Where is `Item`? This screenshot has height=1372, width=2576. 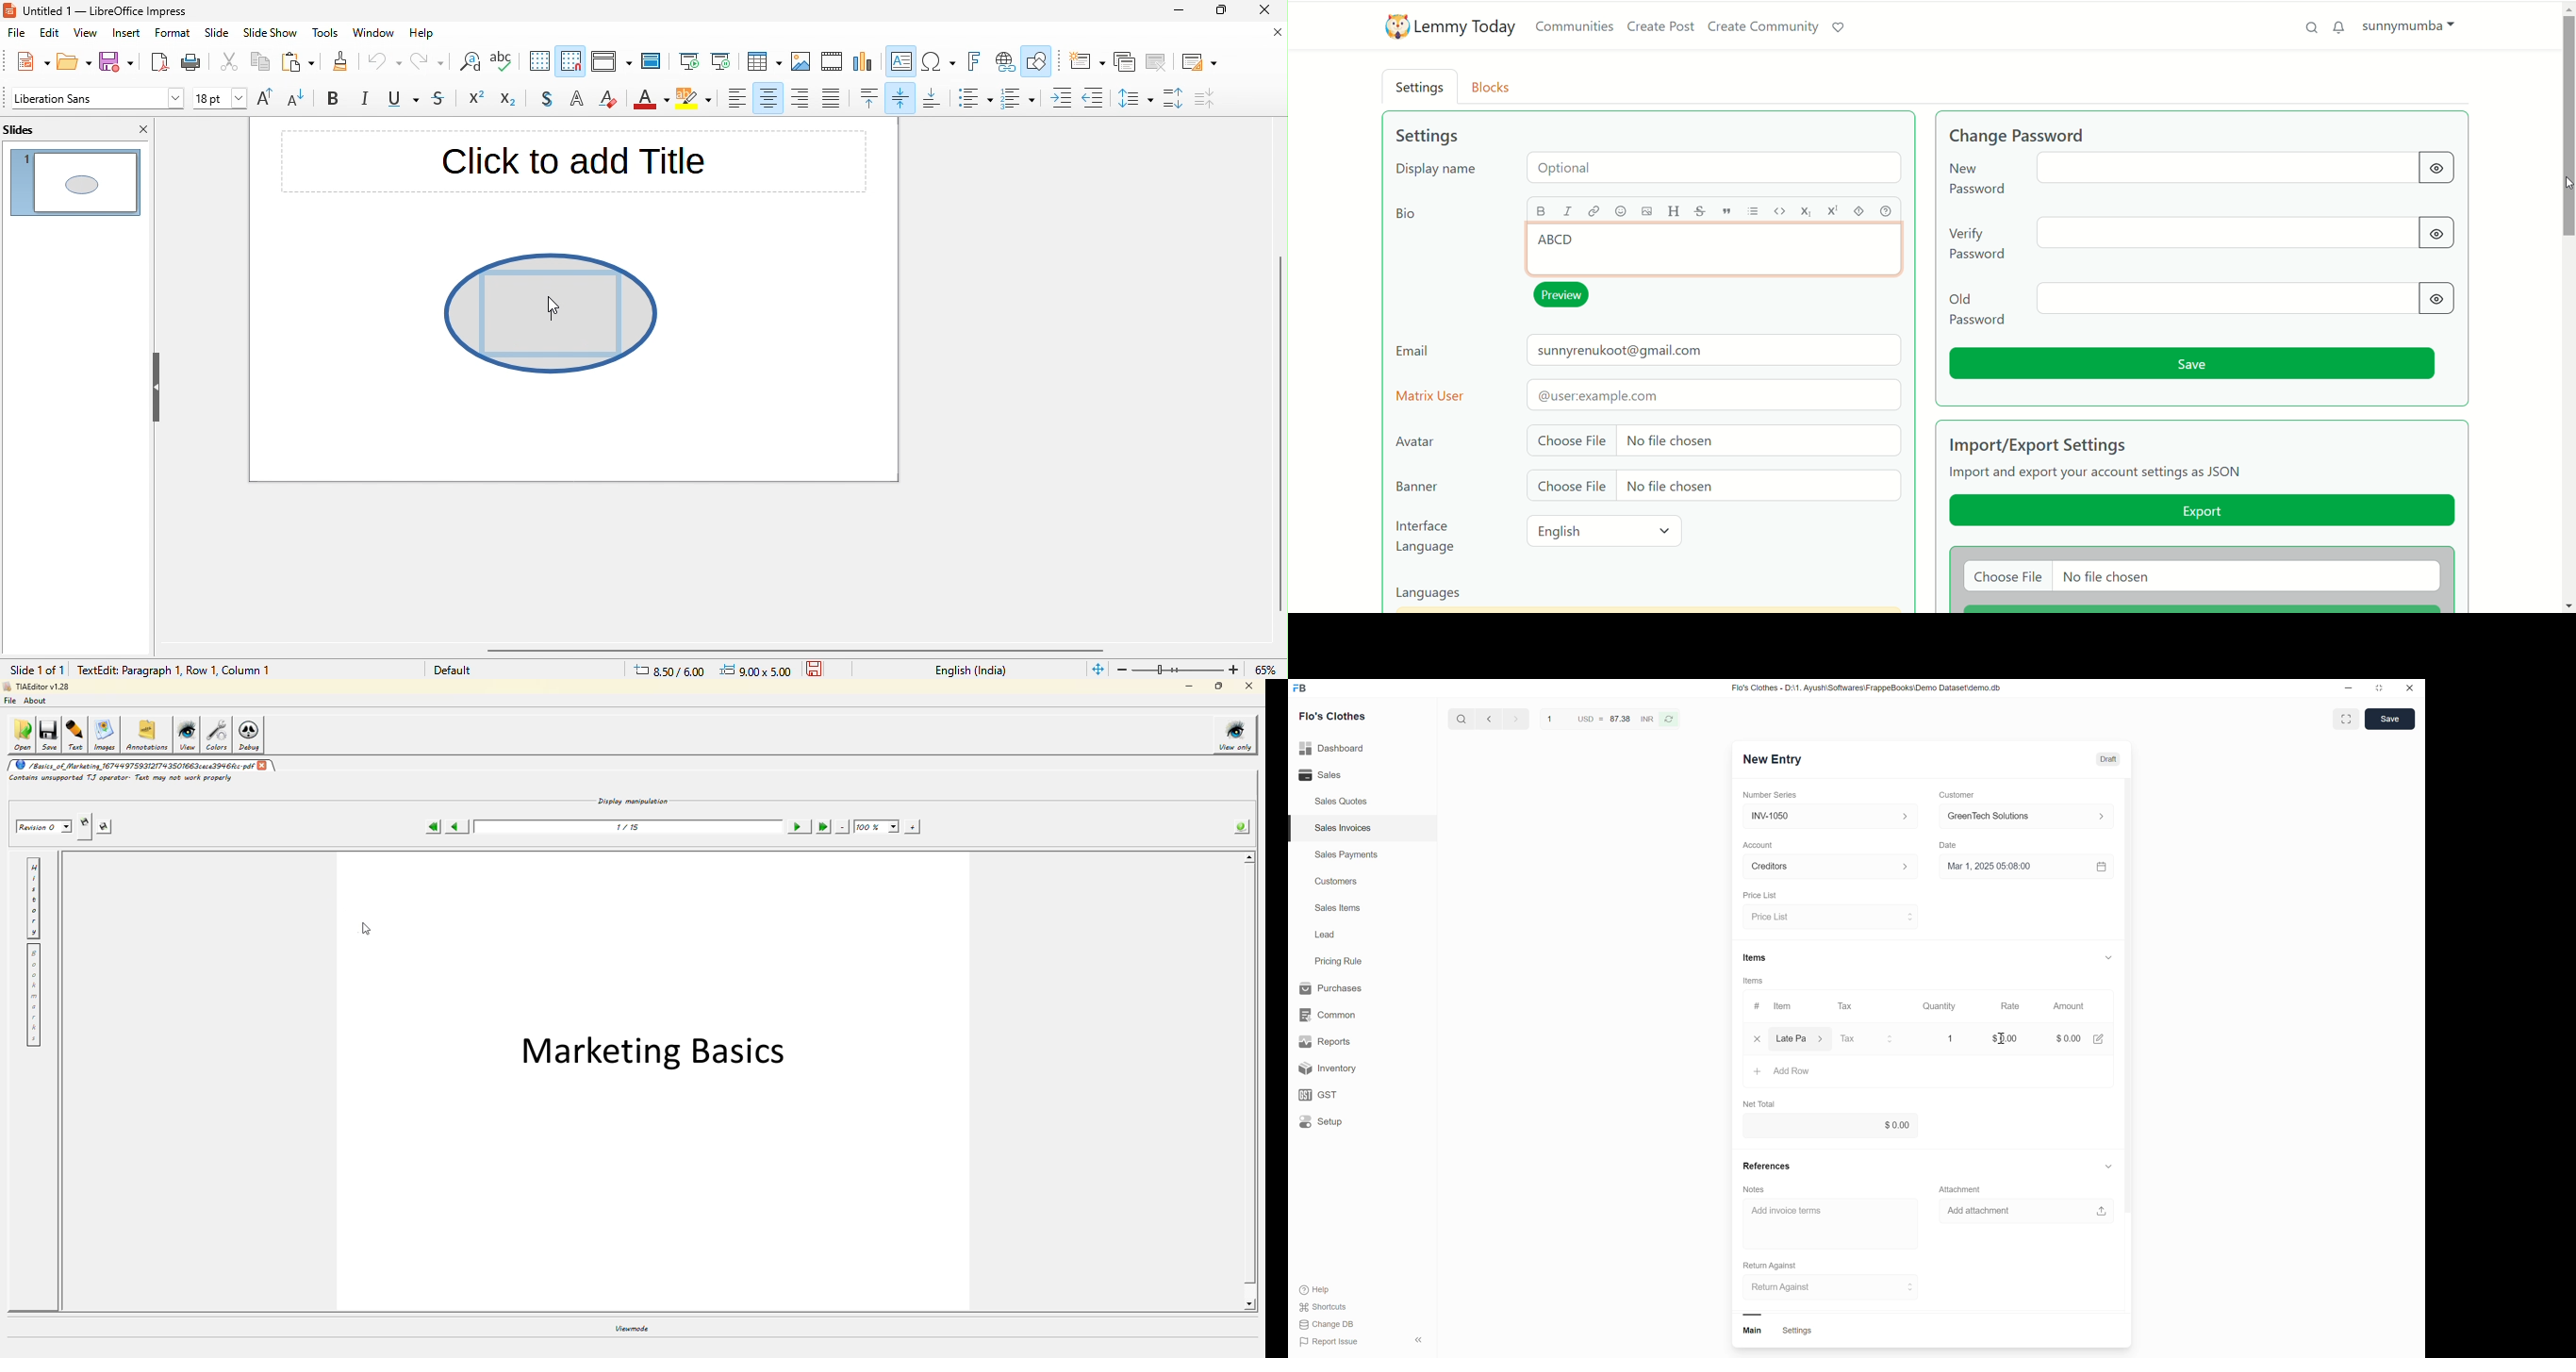 Item is located at coordinates (1784, 1007).